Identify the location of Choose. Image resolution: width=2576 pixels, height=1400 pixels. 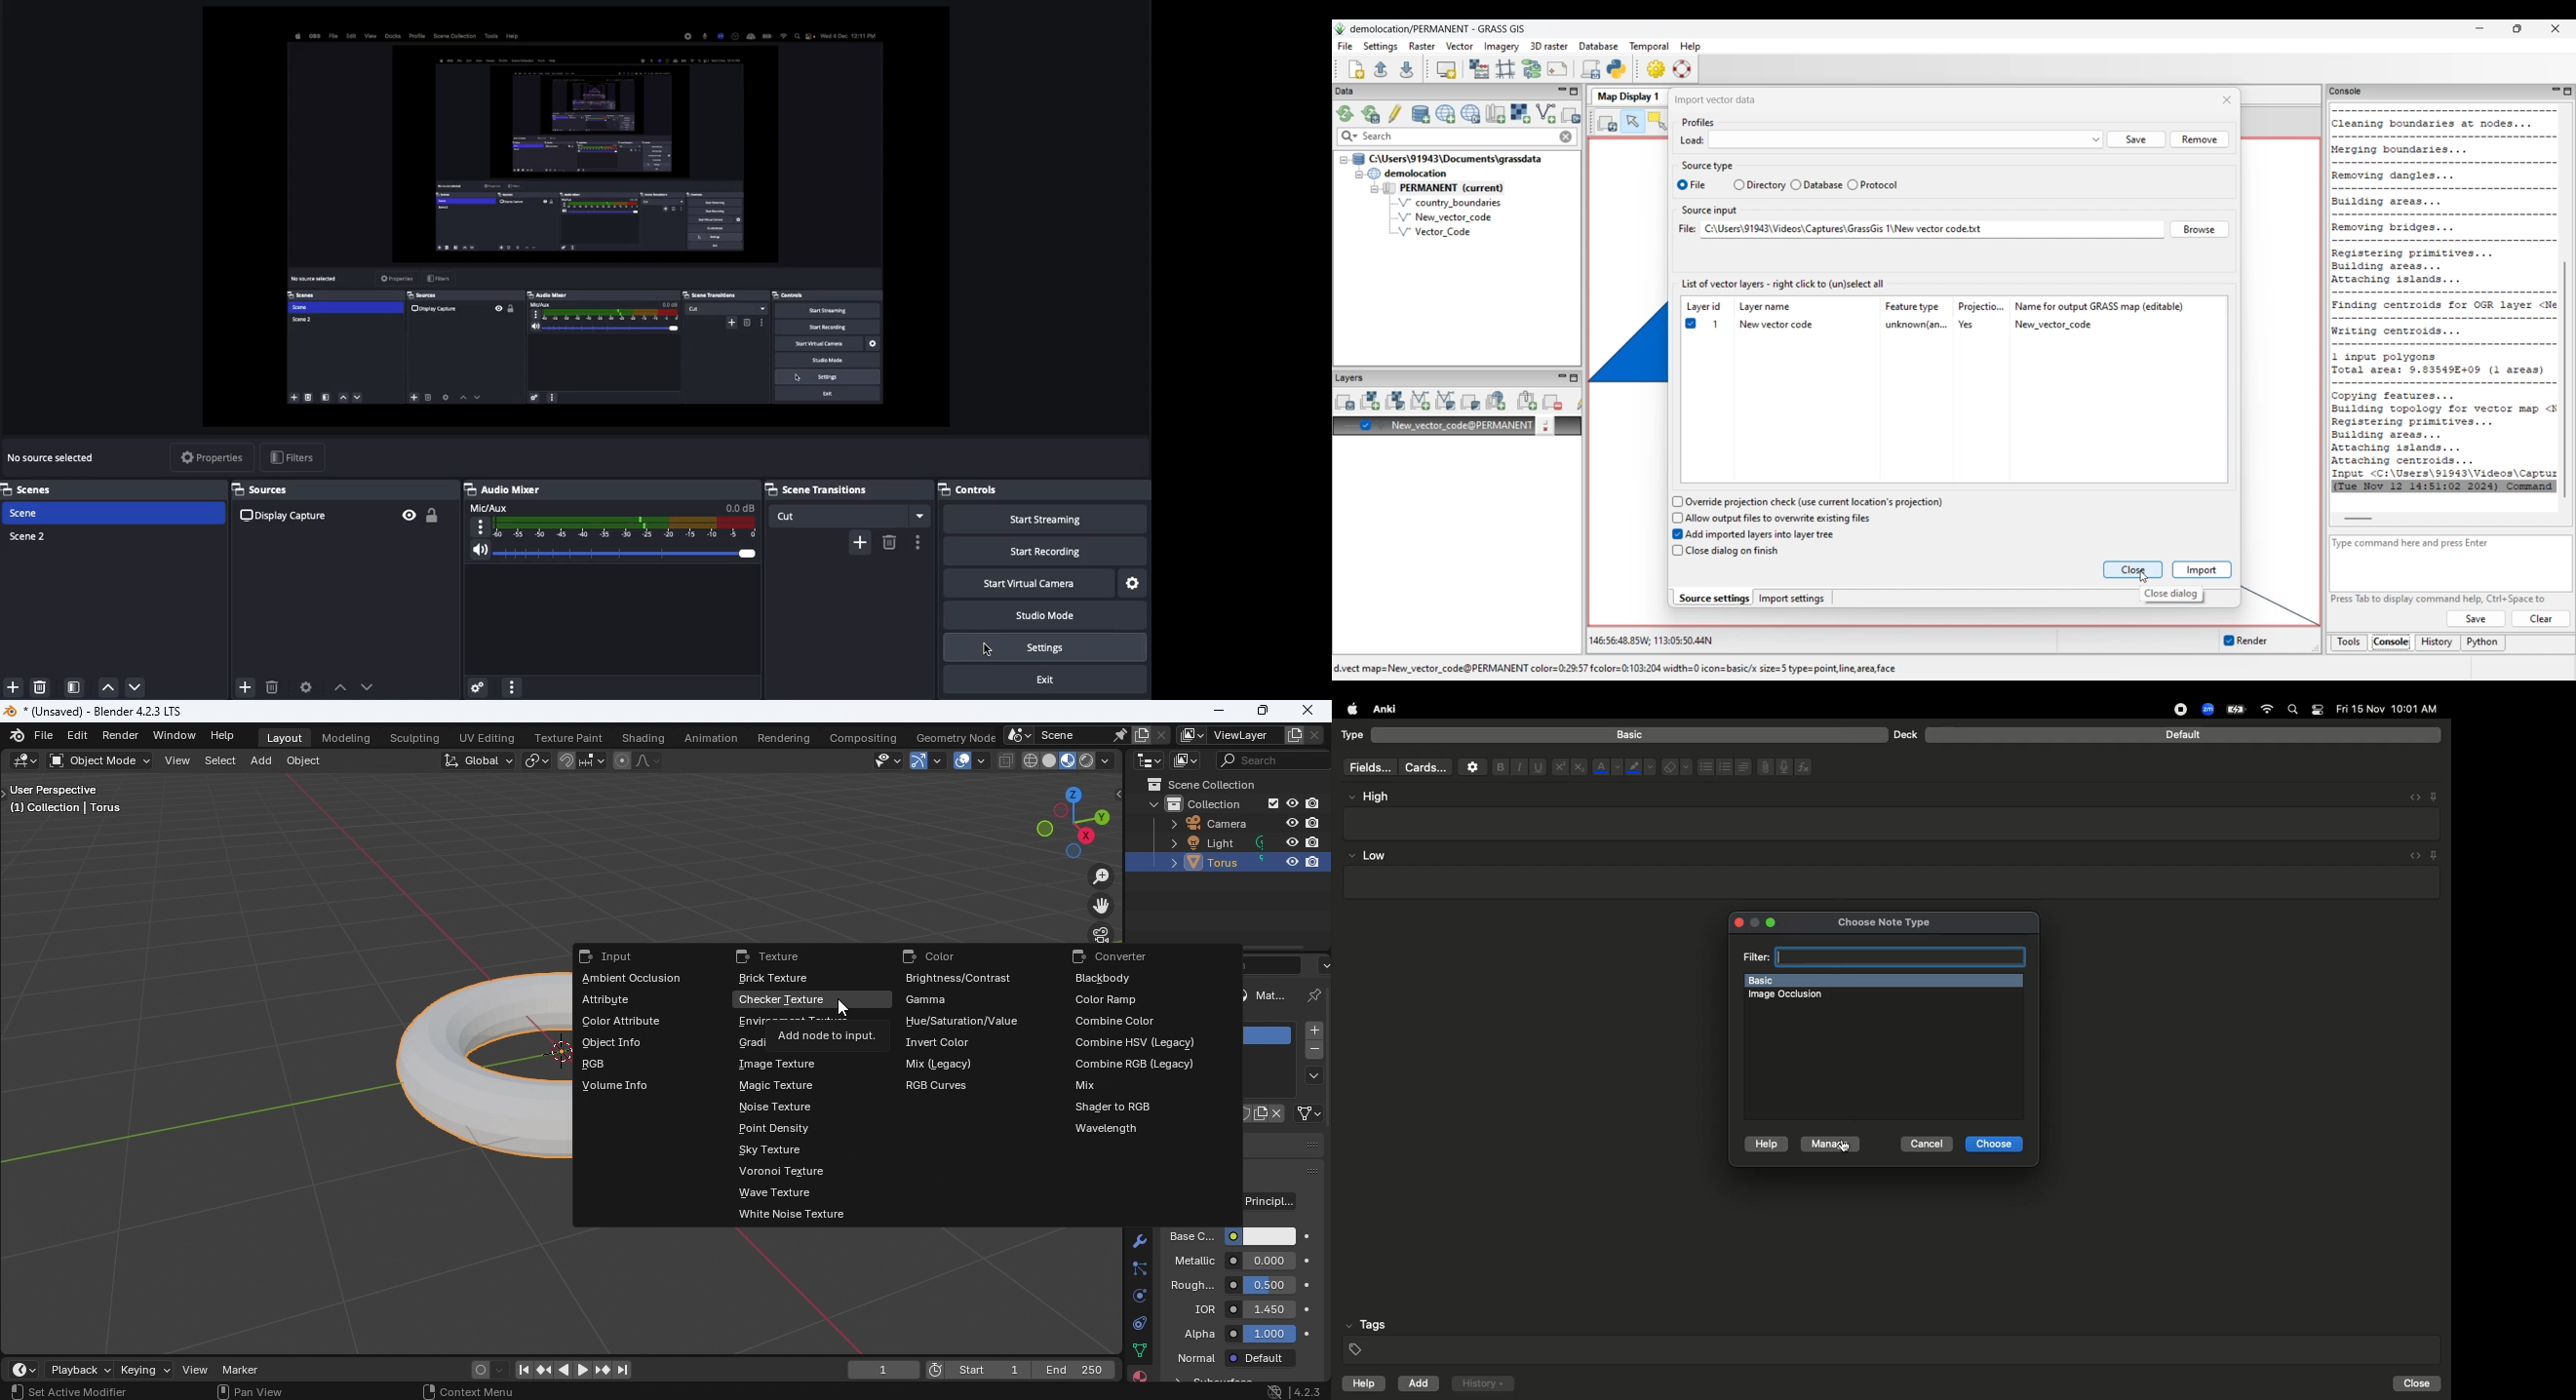
(1995, 1144).